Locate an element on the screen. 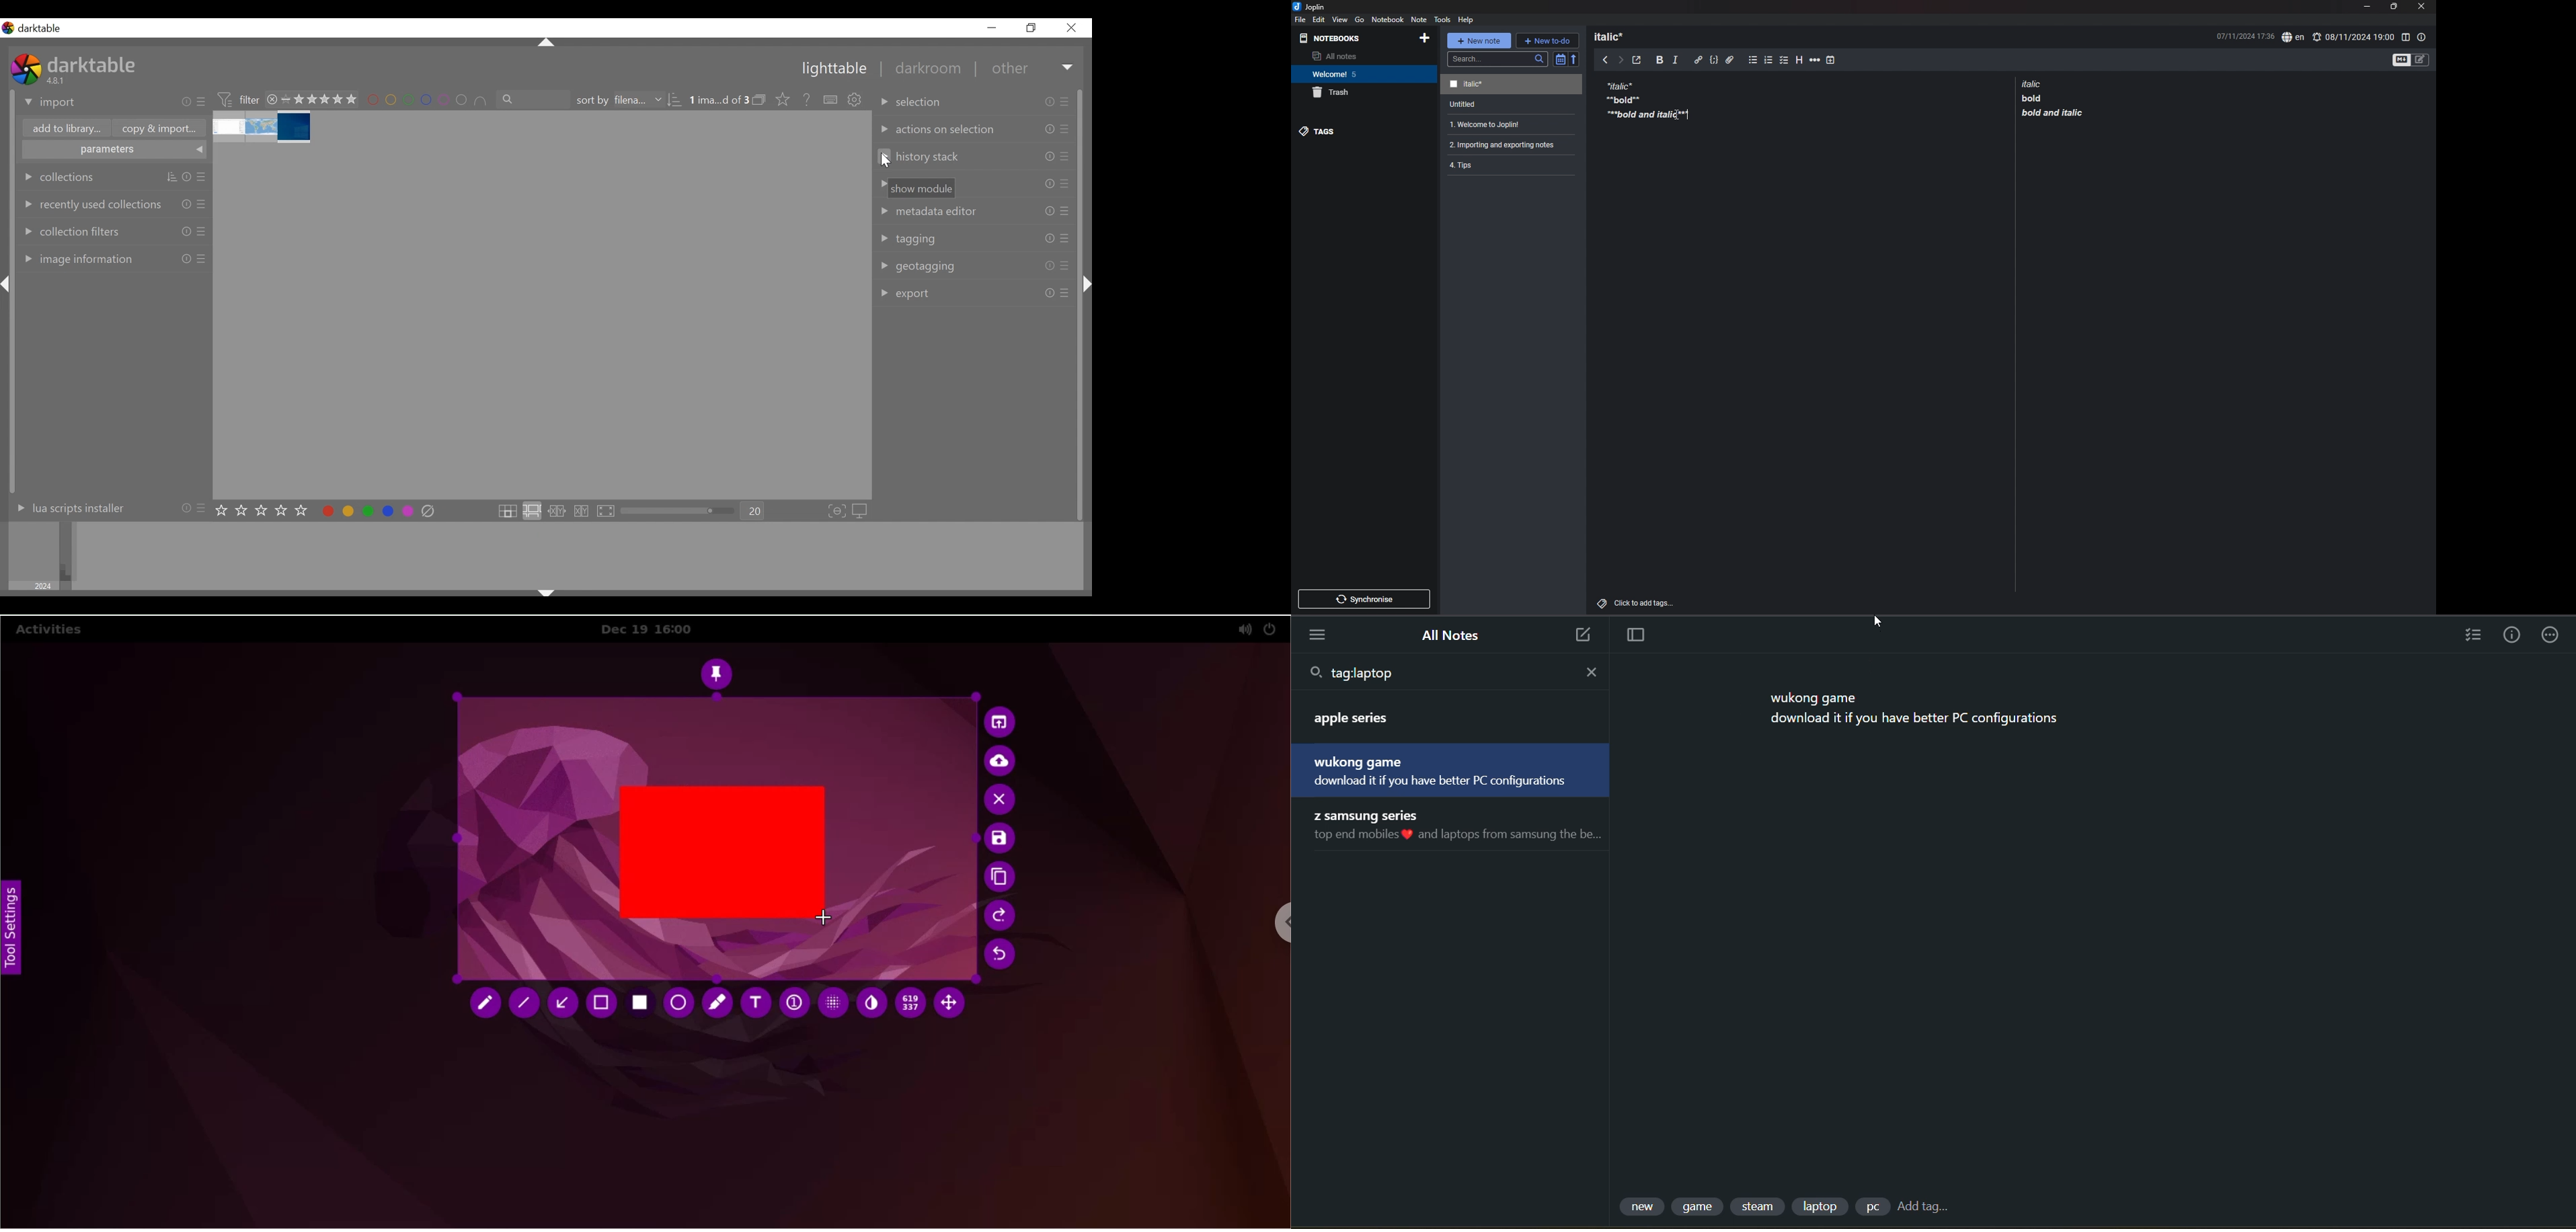  presets is located at coordinates (201, 259).